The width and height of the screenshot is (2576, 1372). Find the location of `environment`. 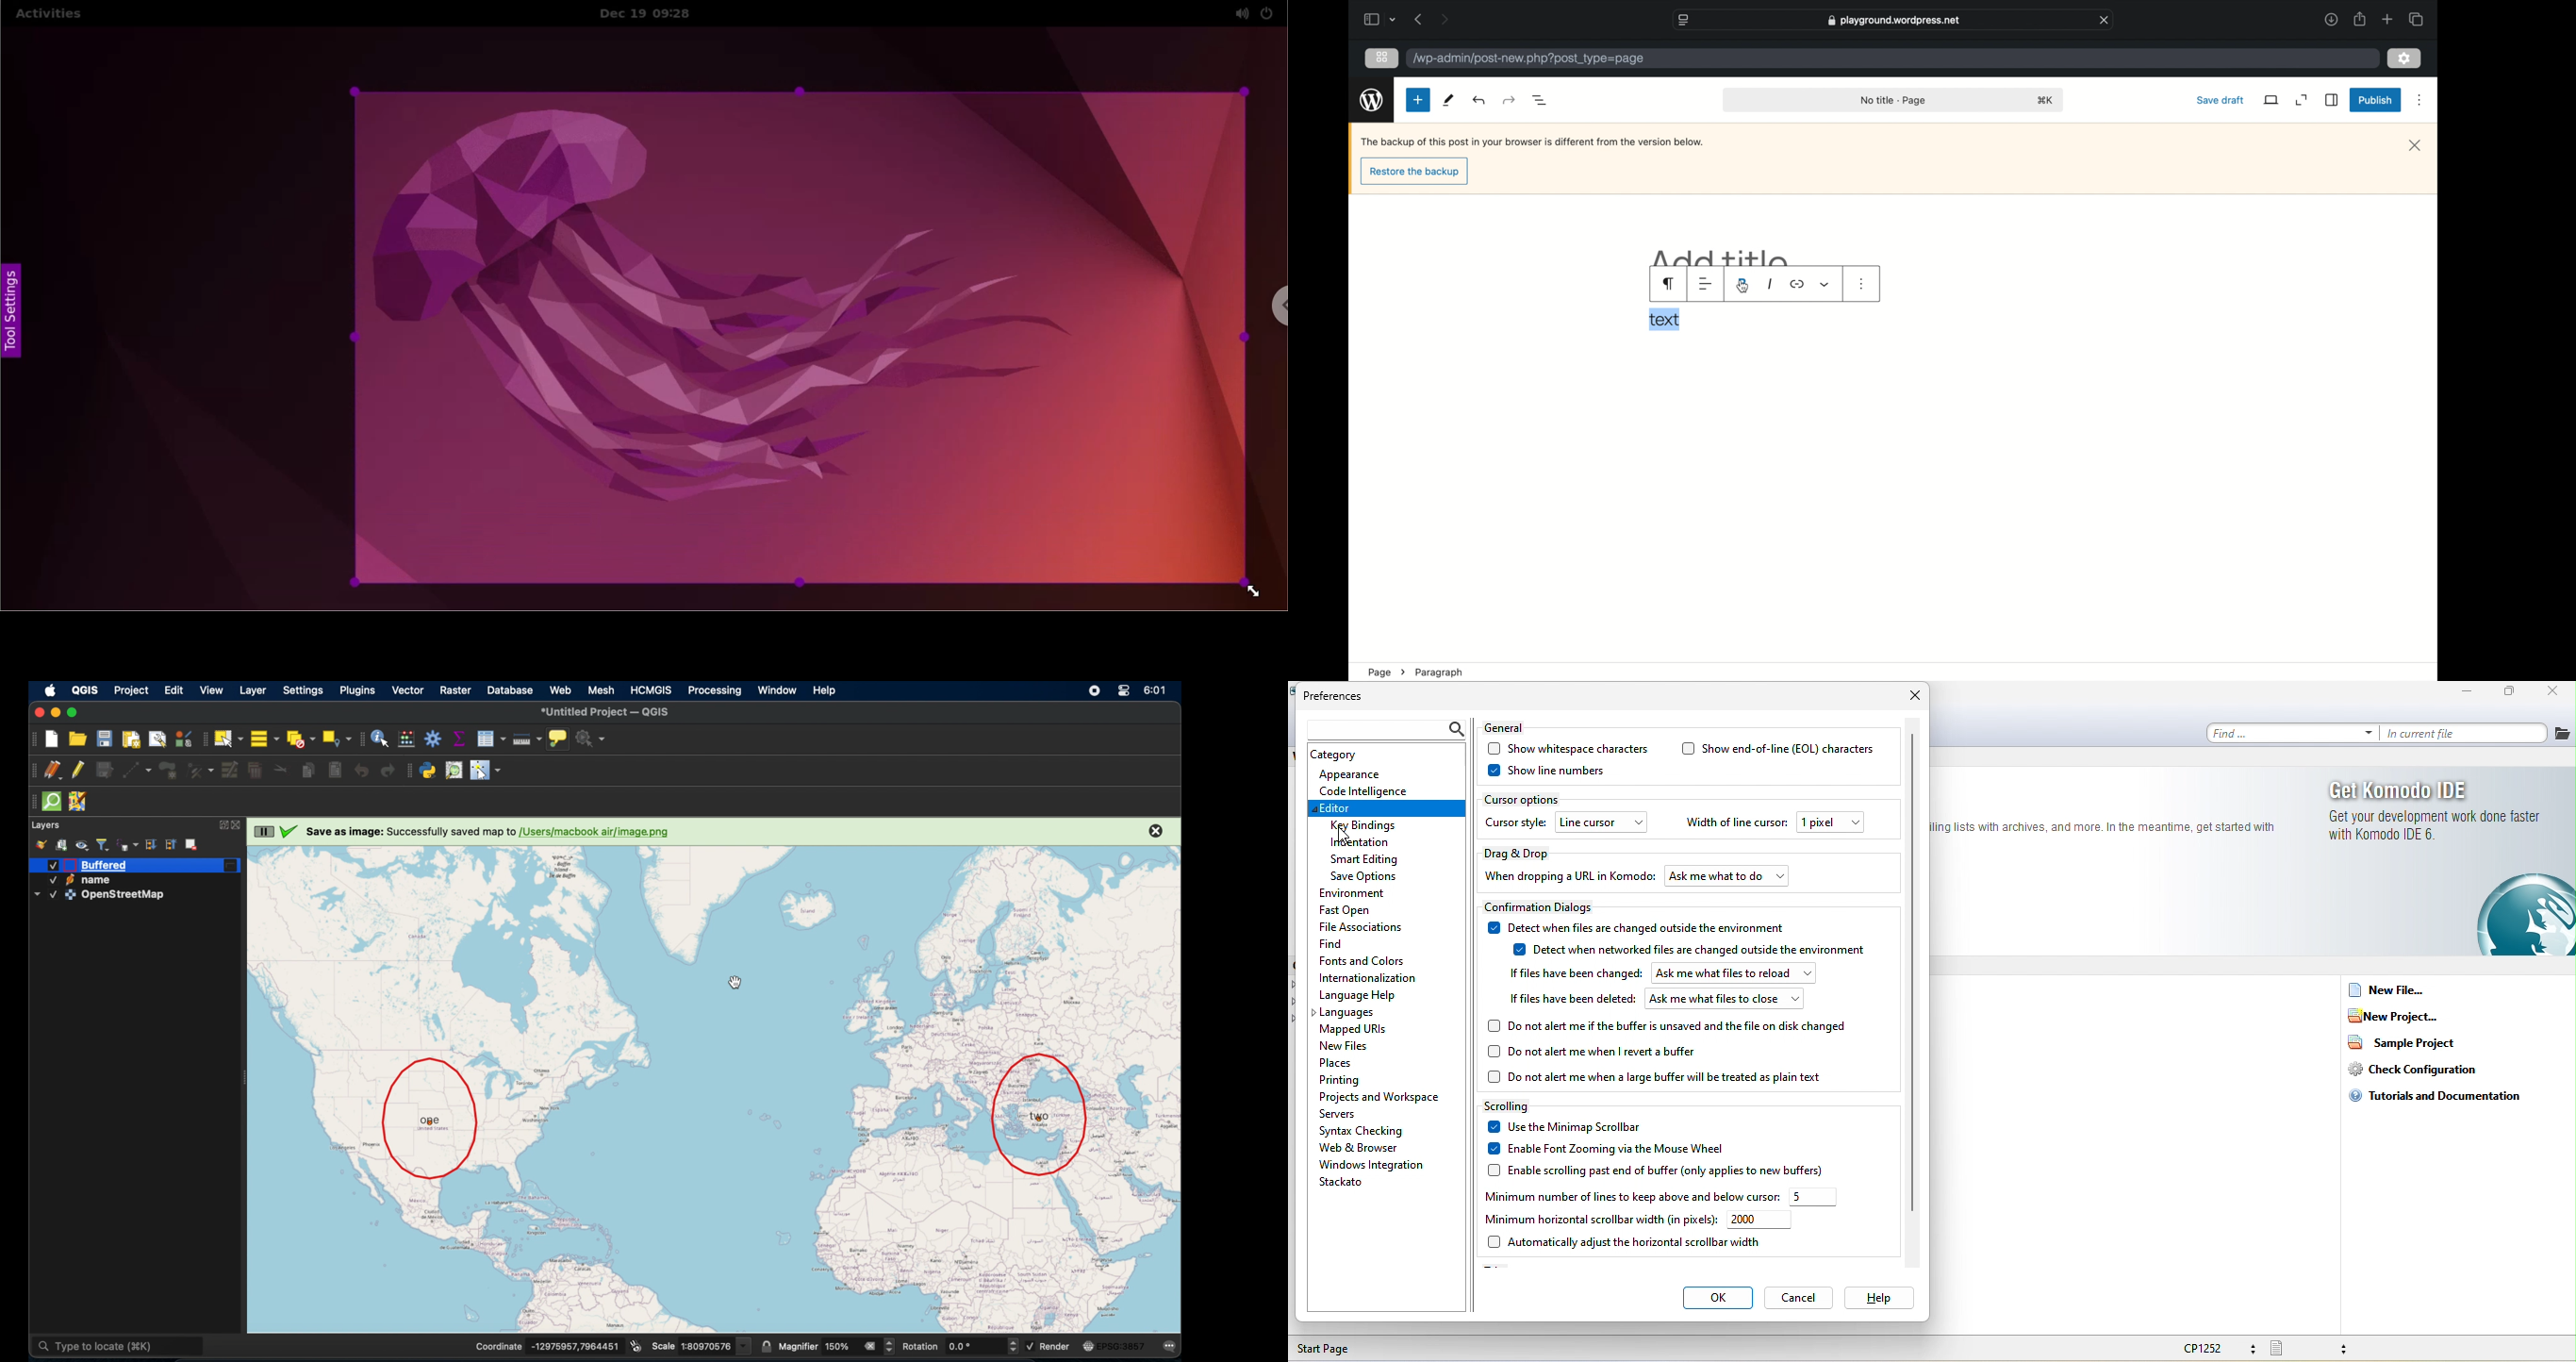

environment is located at coordinates (1371, 894).